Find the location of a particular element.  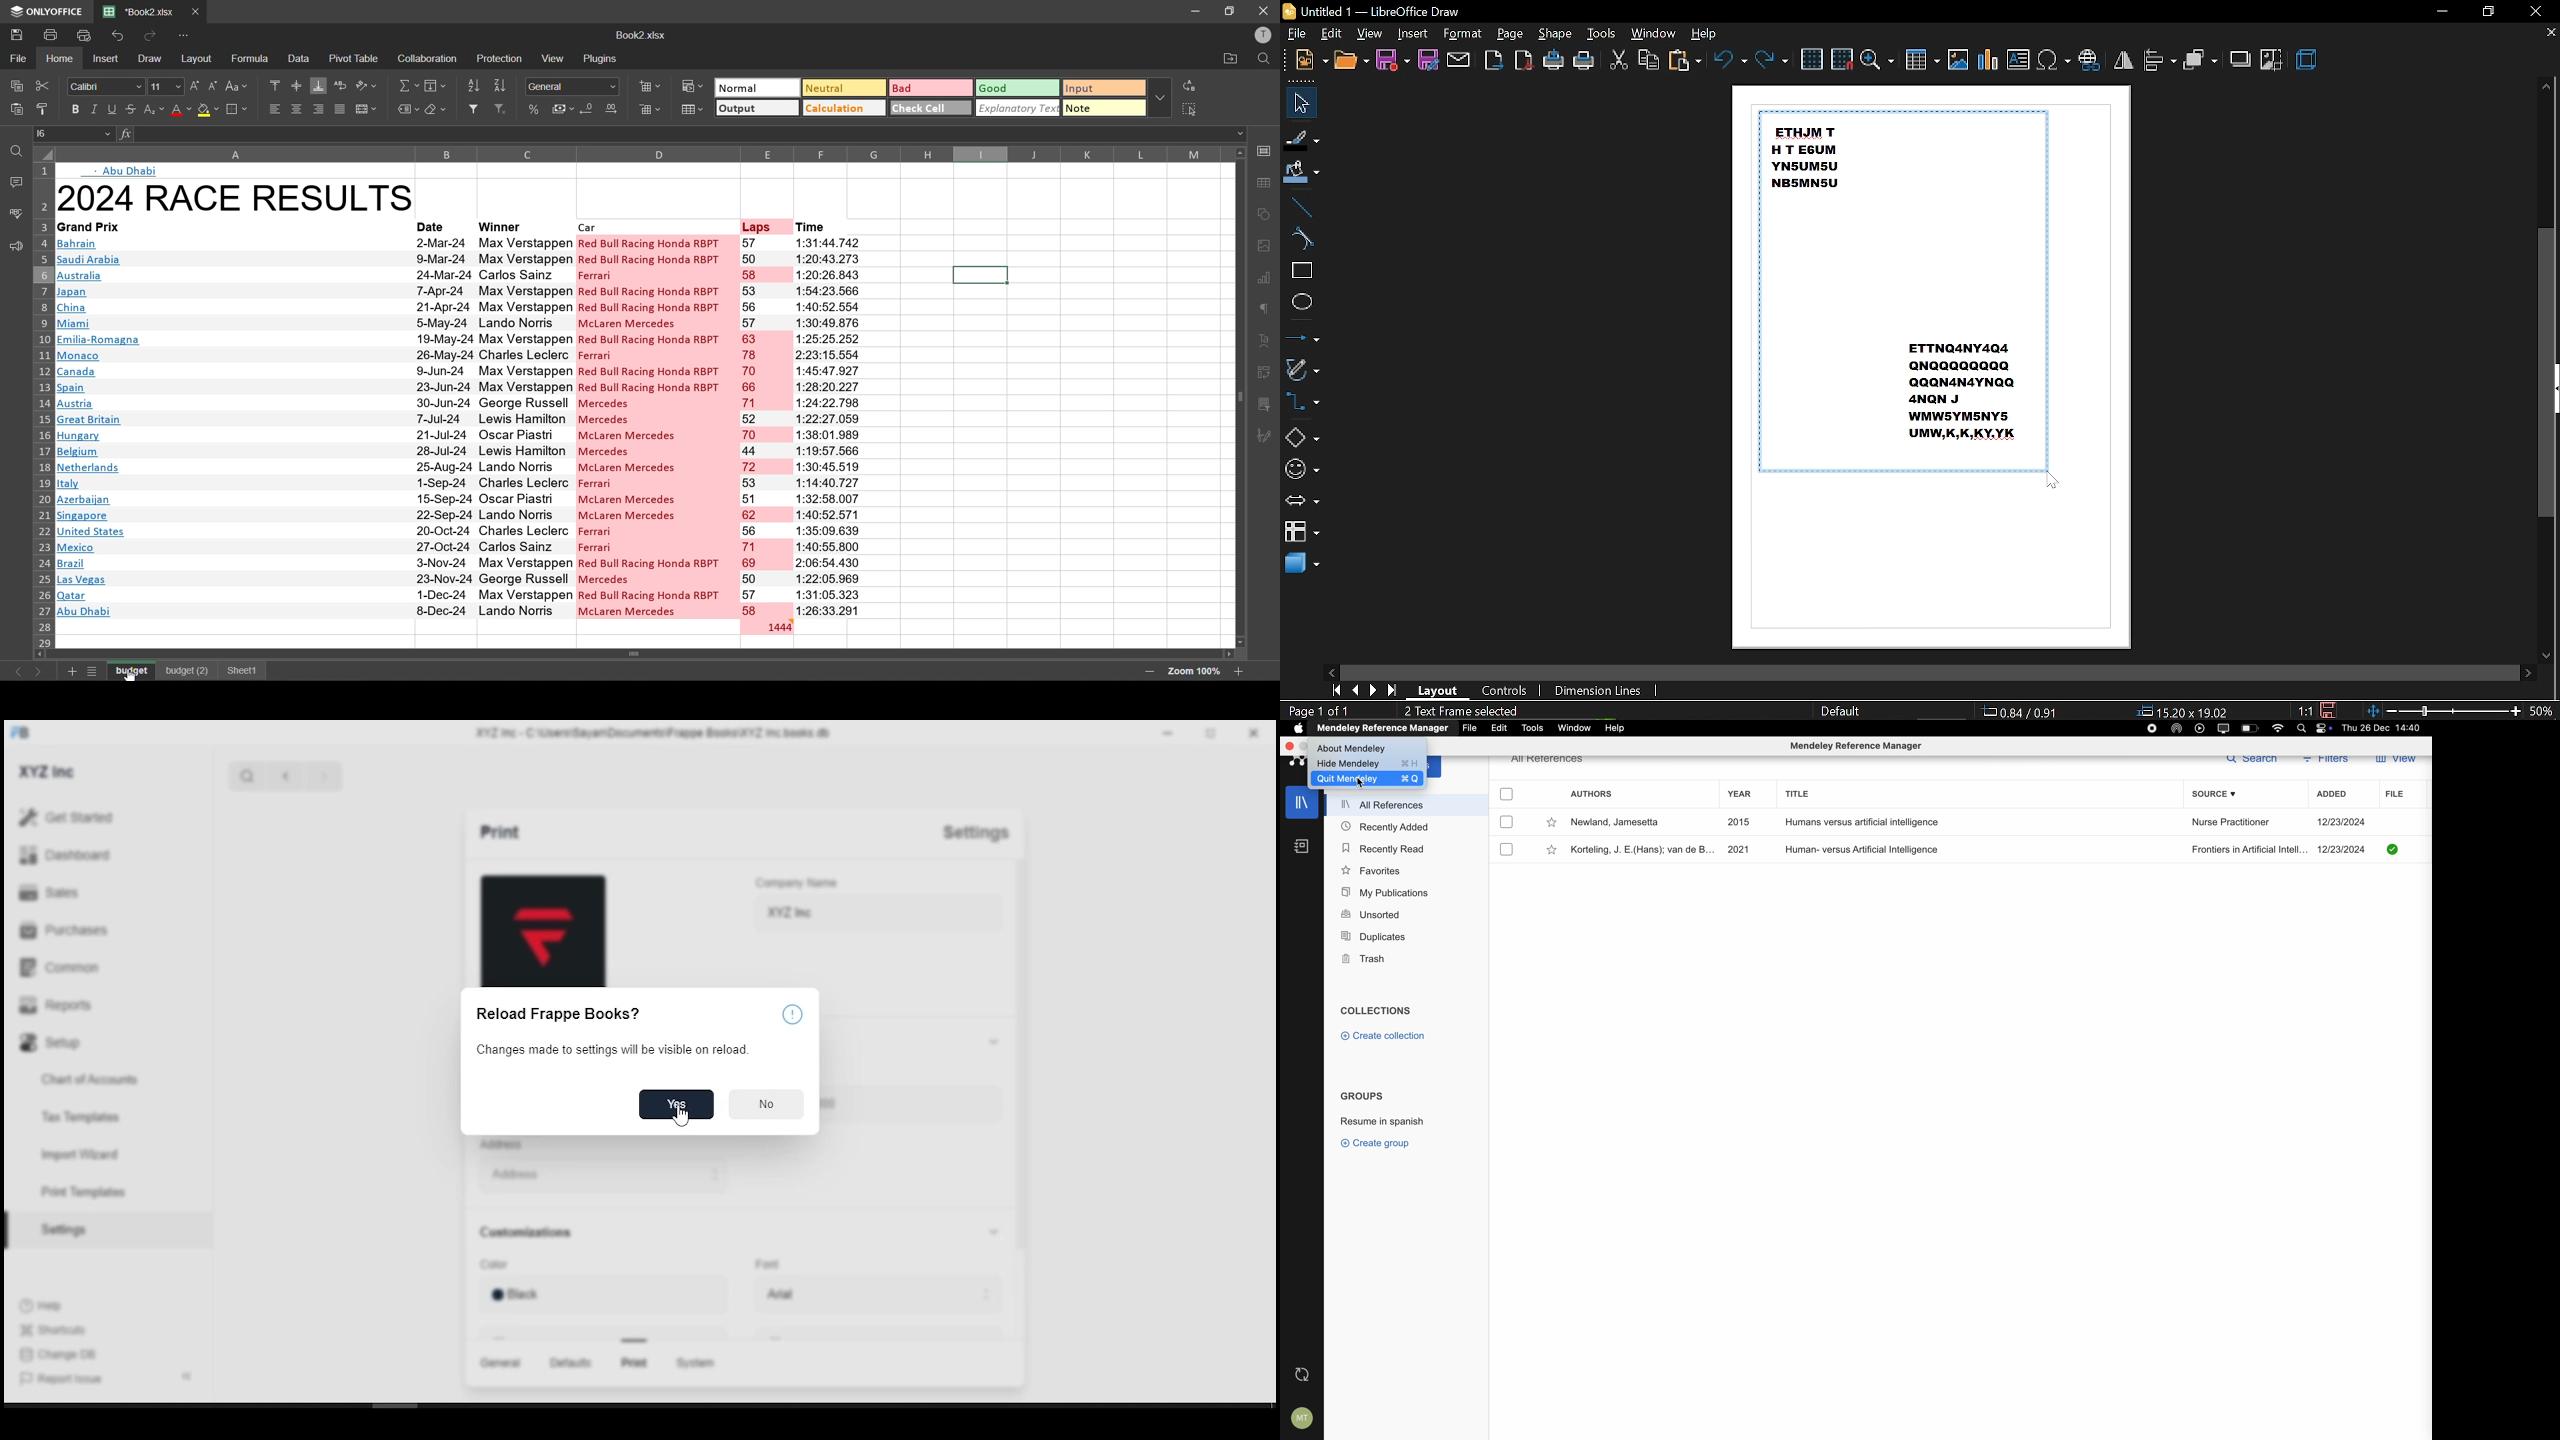

arrows is located at coordinates (1302, 502).